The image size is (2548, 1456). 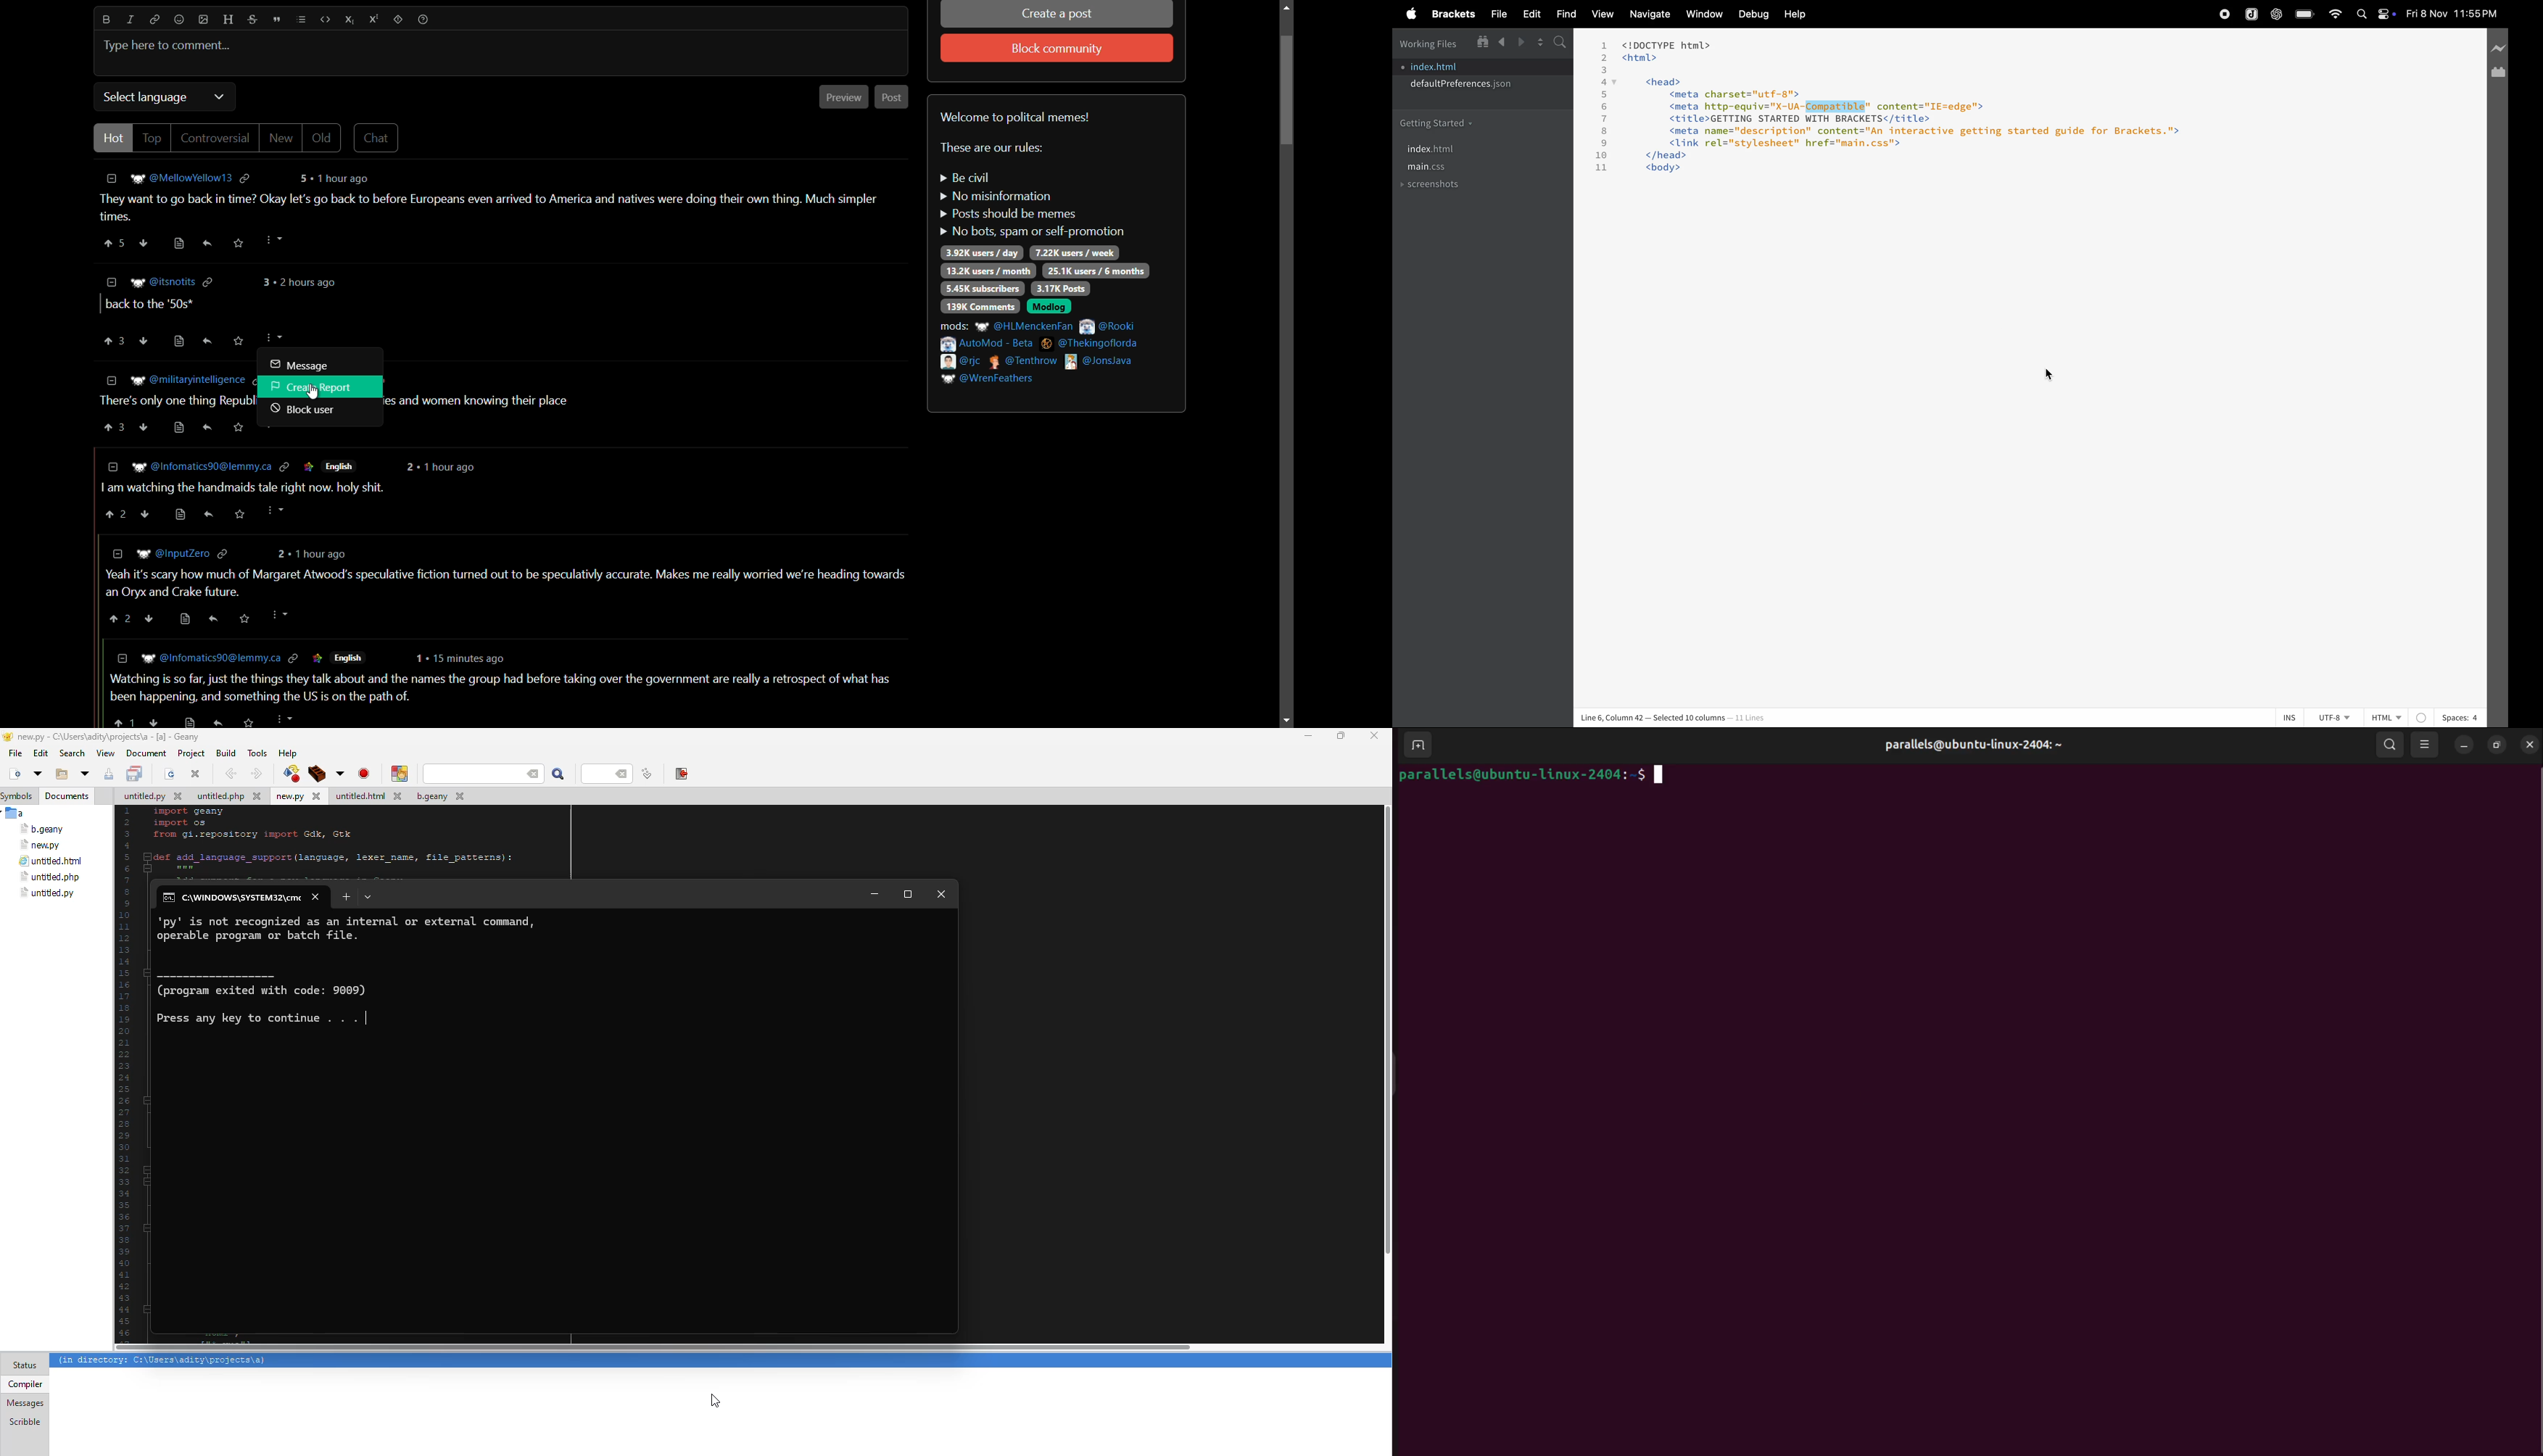 What do you see at coordinates (845, 97) in the screenshot?
I see `preview` at bounding box center [845, 97].